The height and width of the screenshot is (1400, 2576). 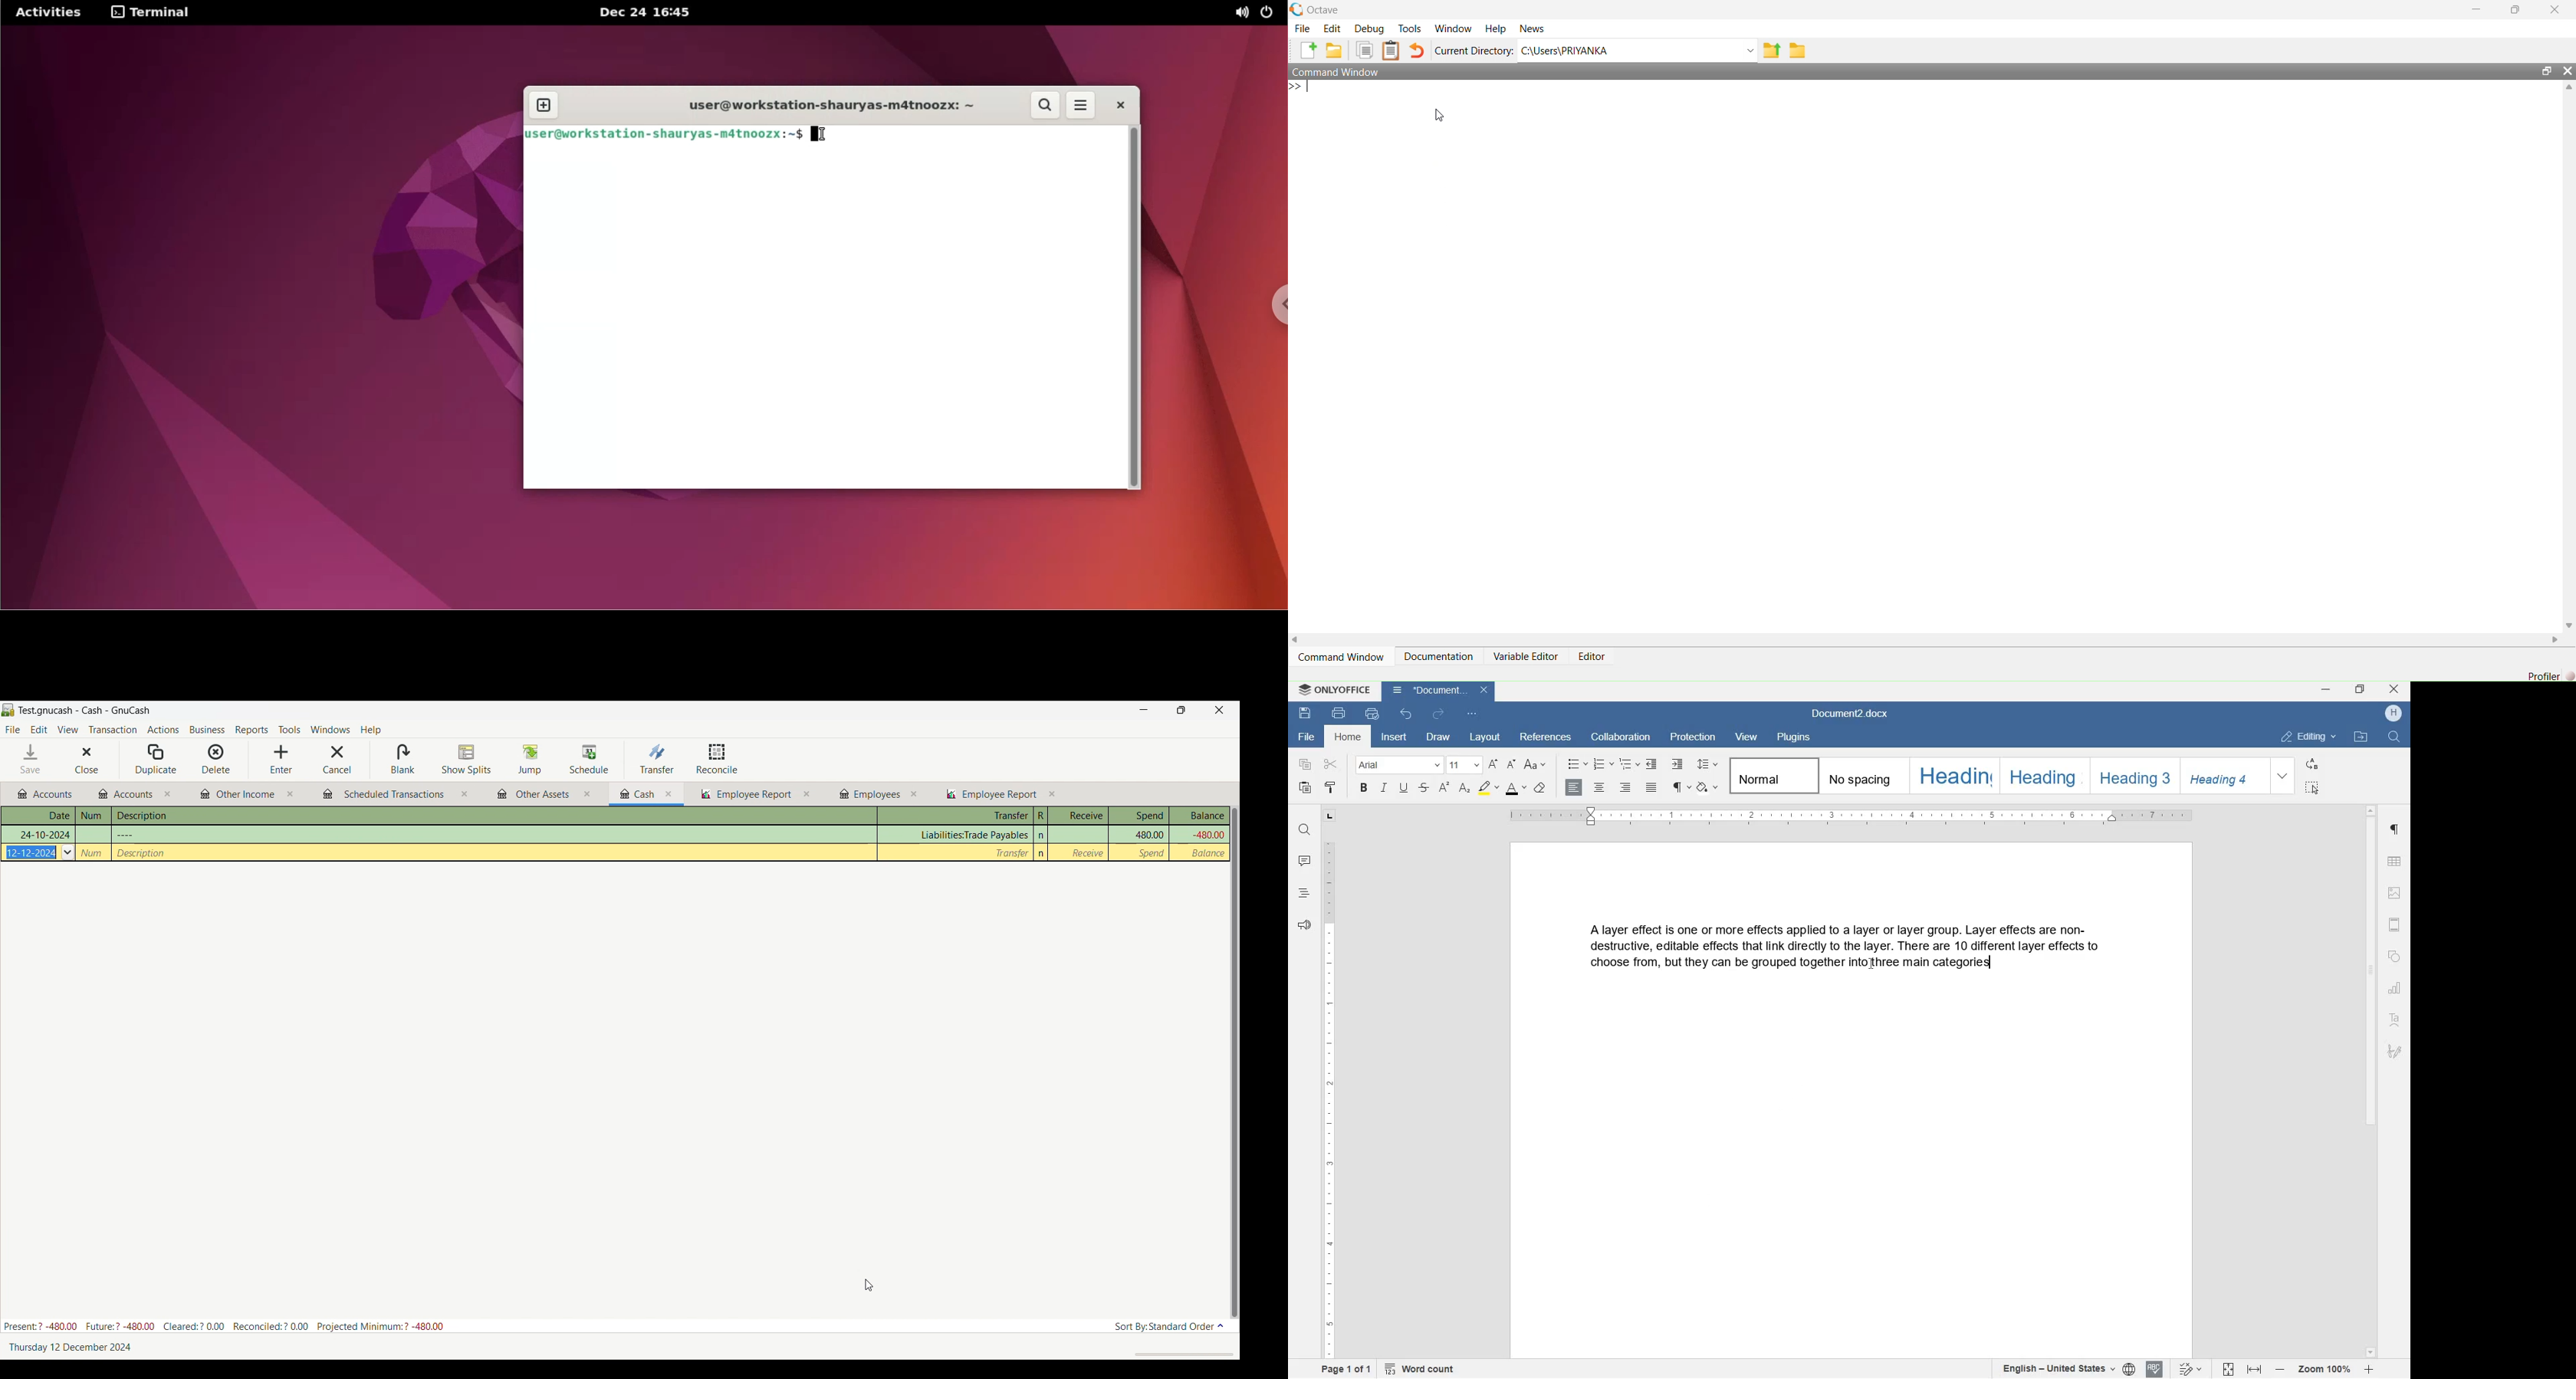 I want to click on close, so click(x=464, y=792).